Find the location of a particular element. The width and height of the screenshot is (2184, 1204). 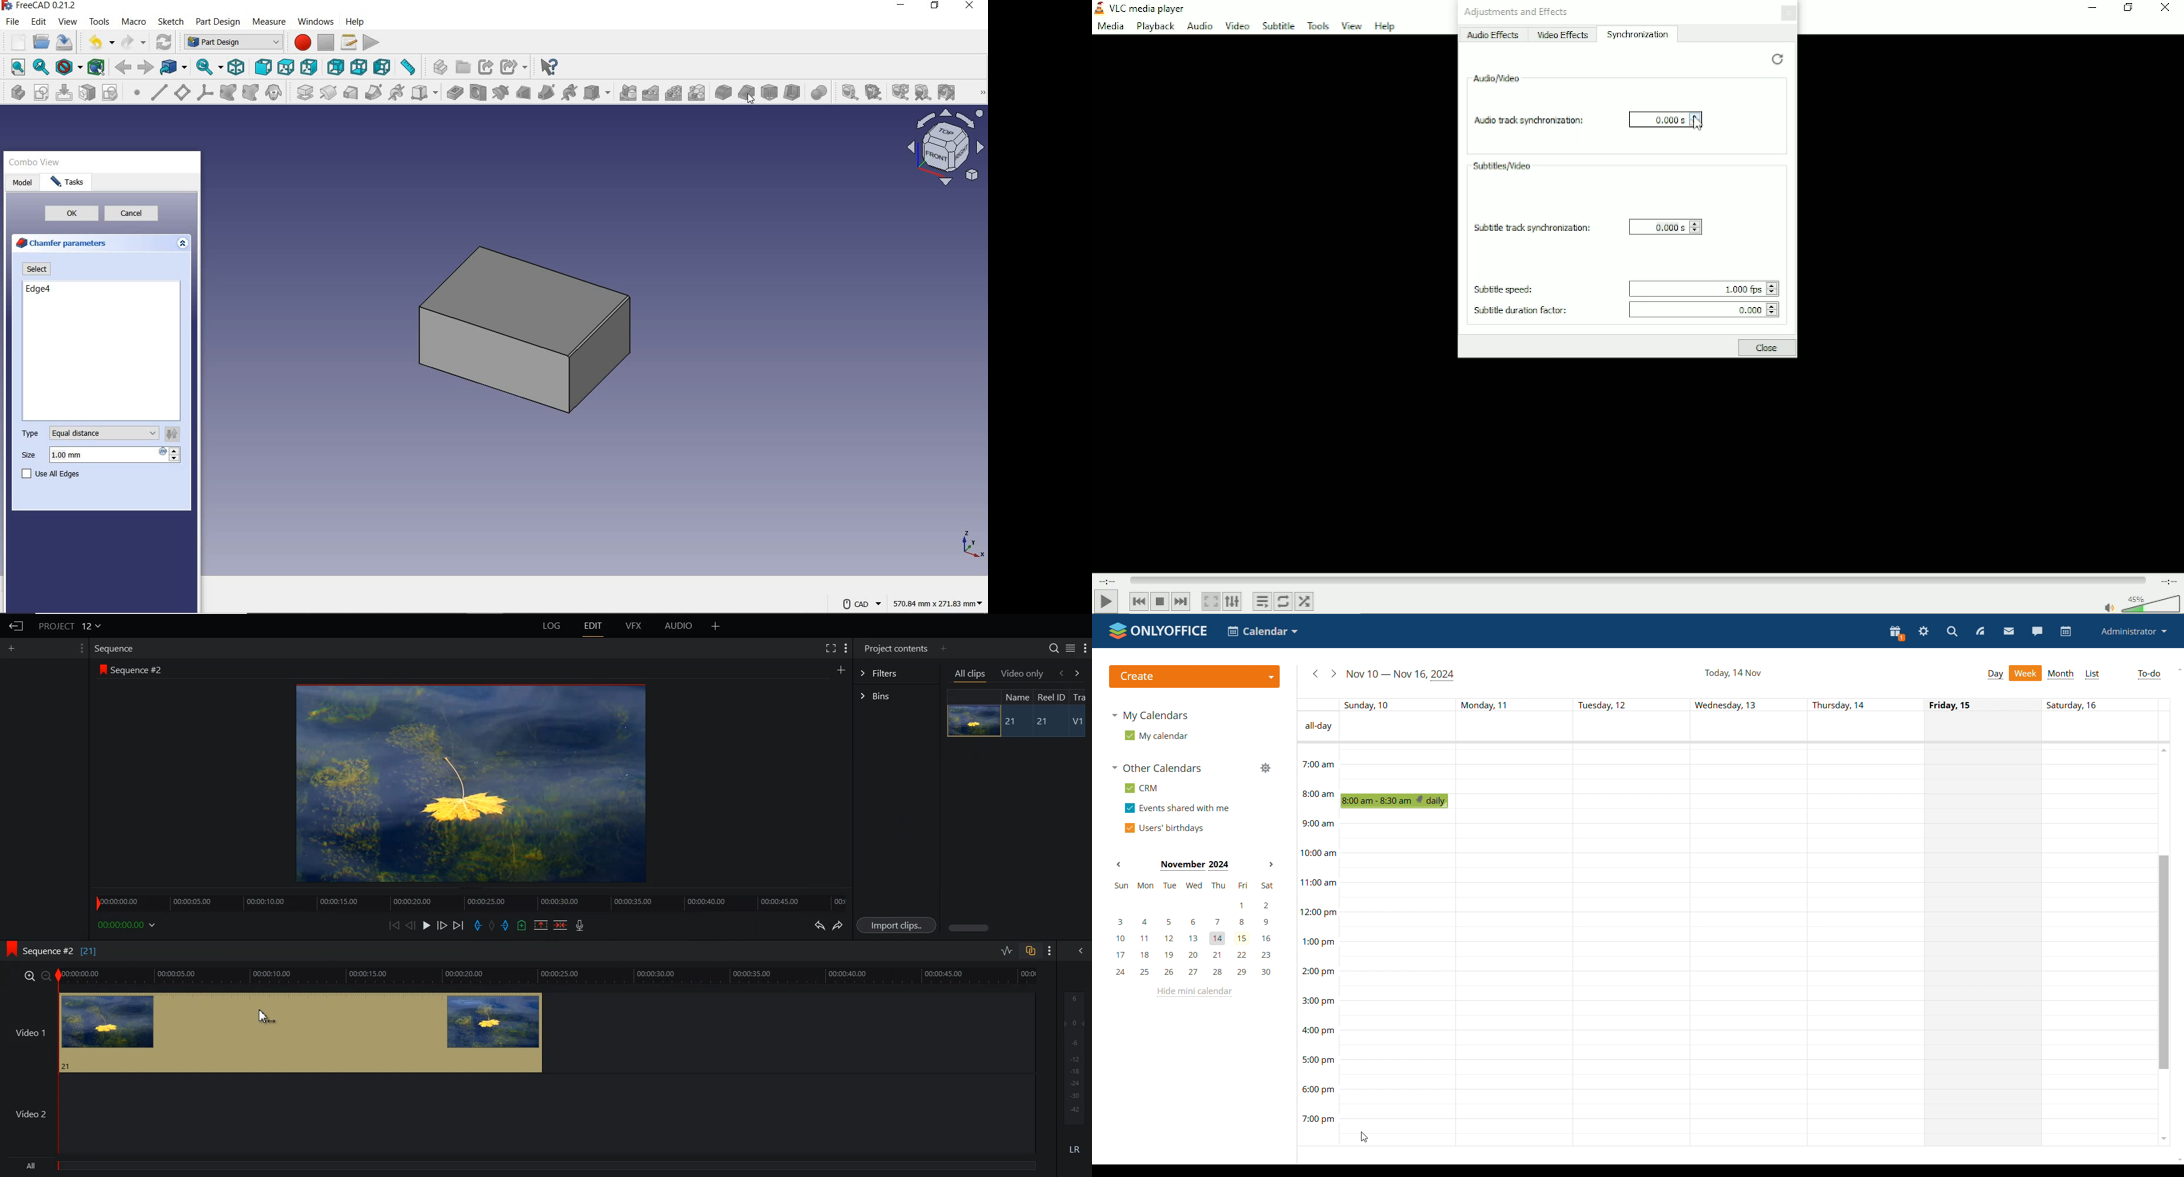

make sub-link is located at coordinates (513, 66).